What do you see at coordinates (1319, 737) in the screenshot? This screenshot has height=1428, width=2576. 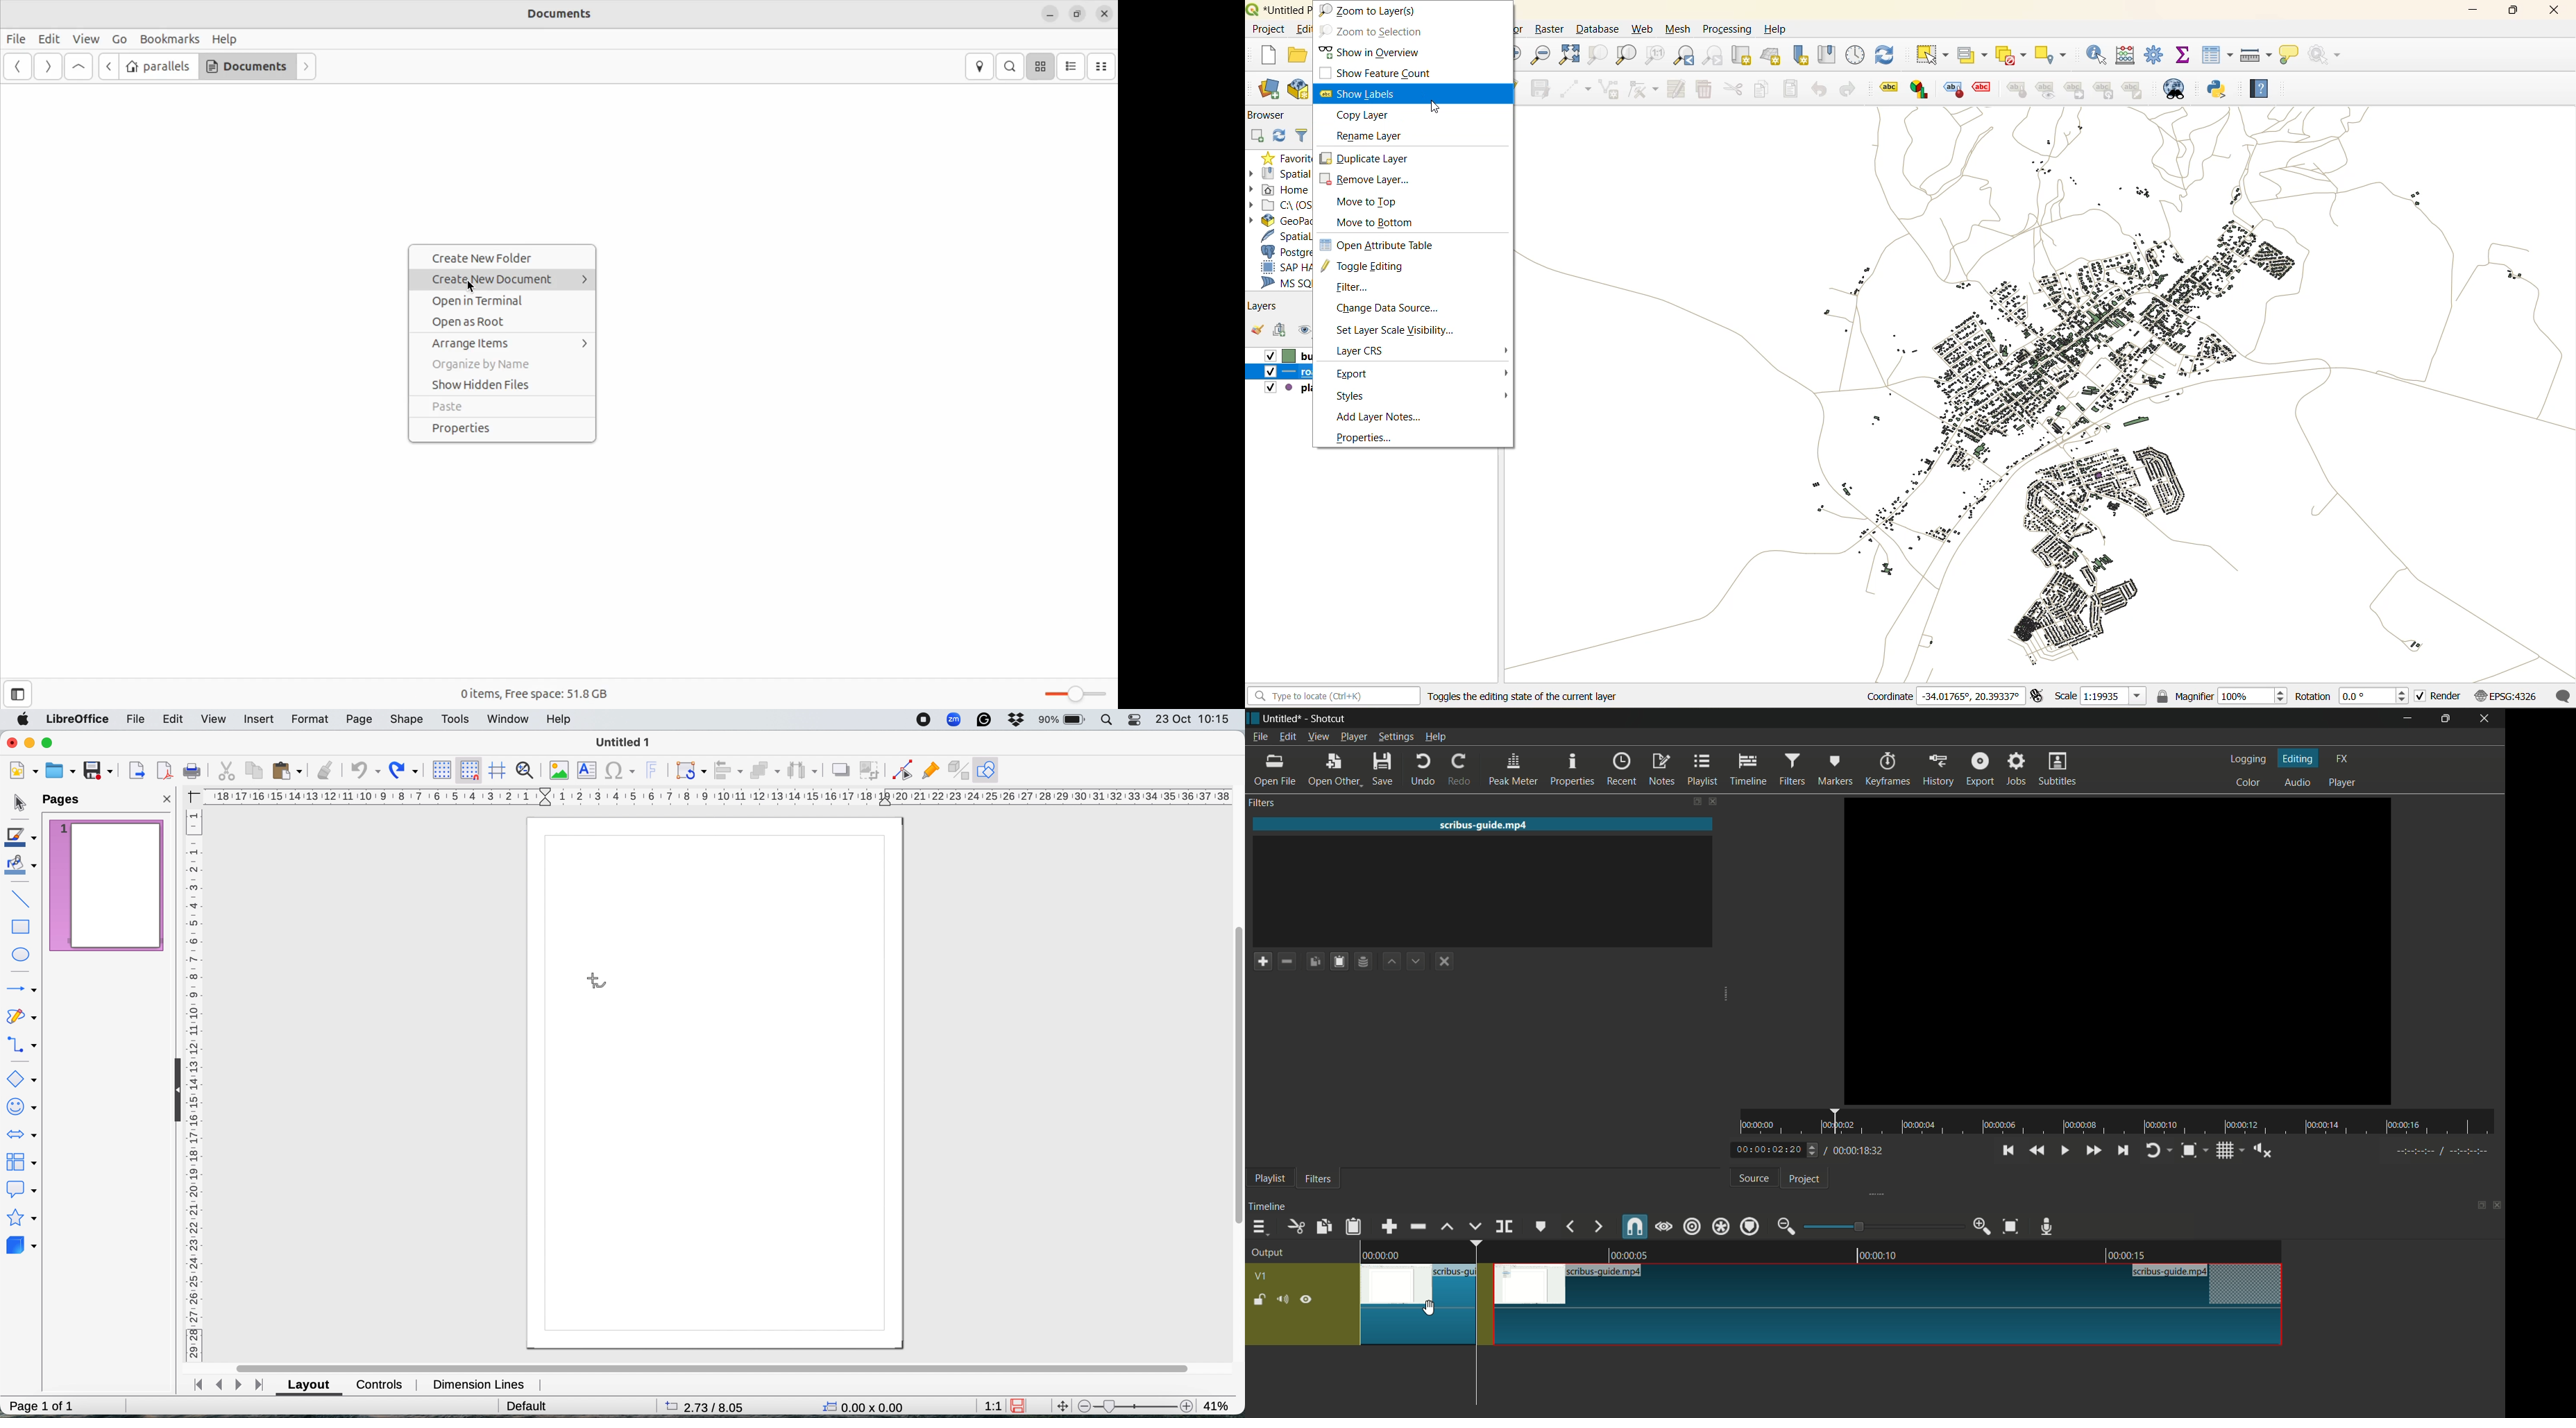 I see `view menu` at bounding box center [1319, 737].